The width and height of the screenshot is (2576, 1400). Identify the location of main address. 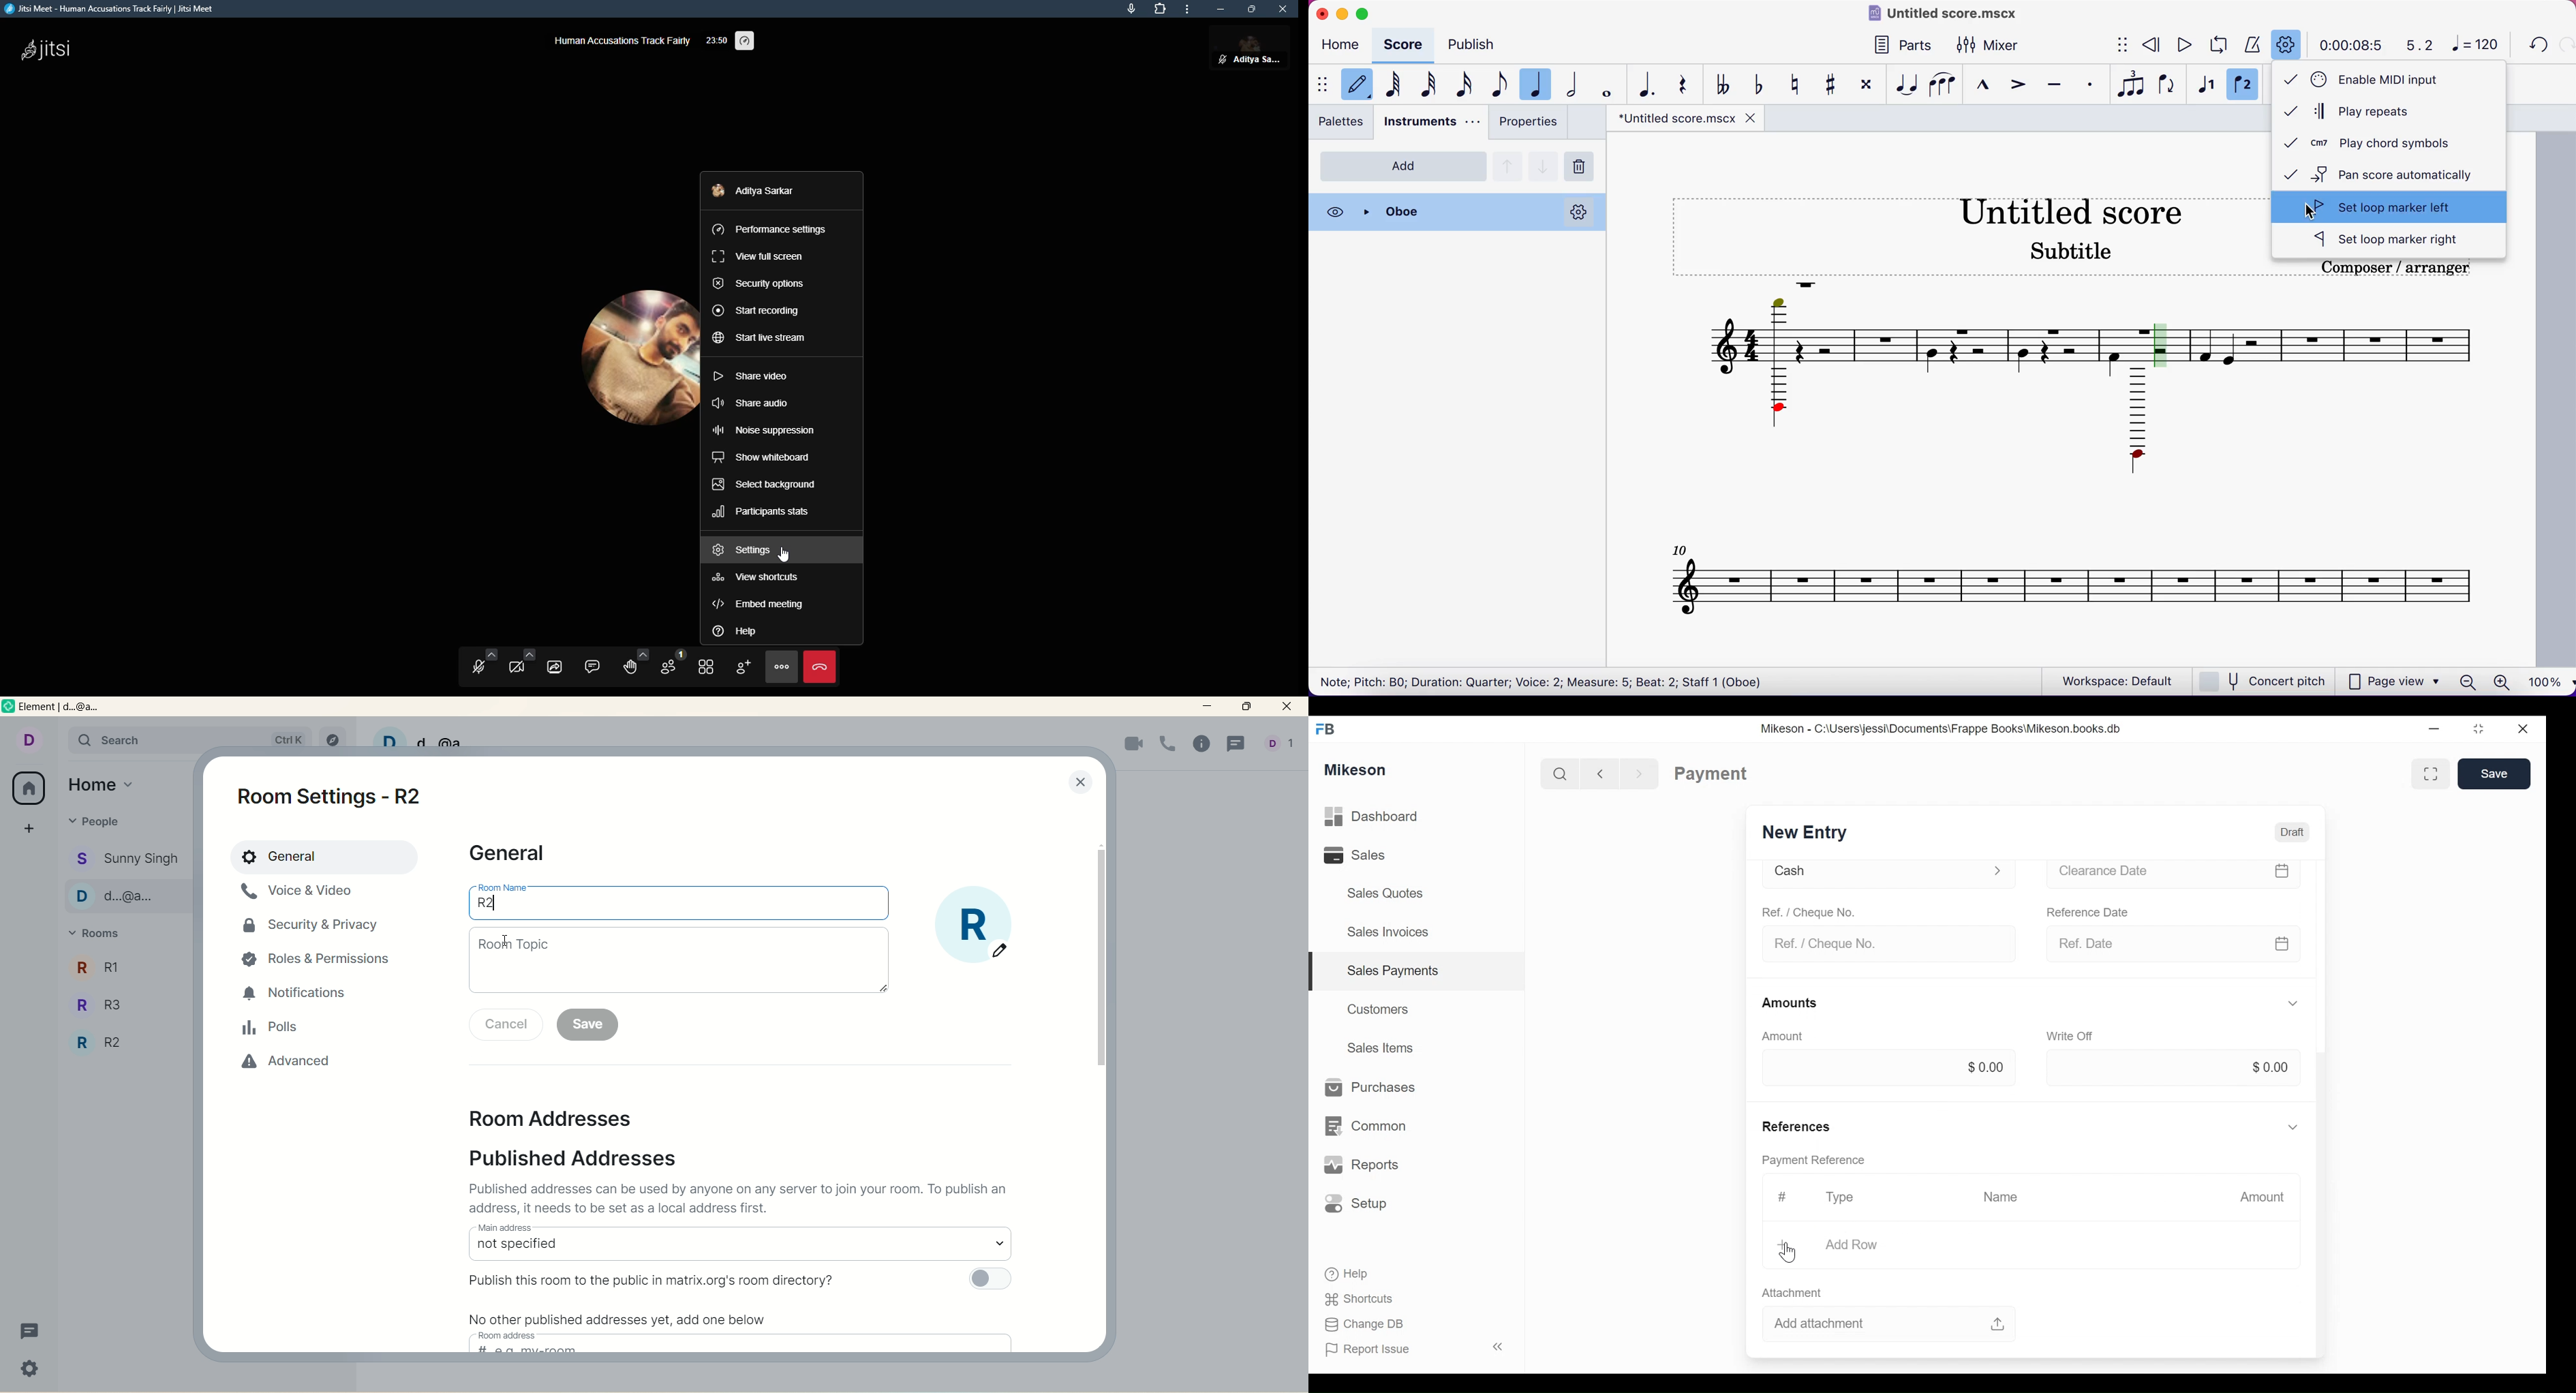
(504, 1227).